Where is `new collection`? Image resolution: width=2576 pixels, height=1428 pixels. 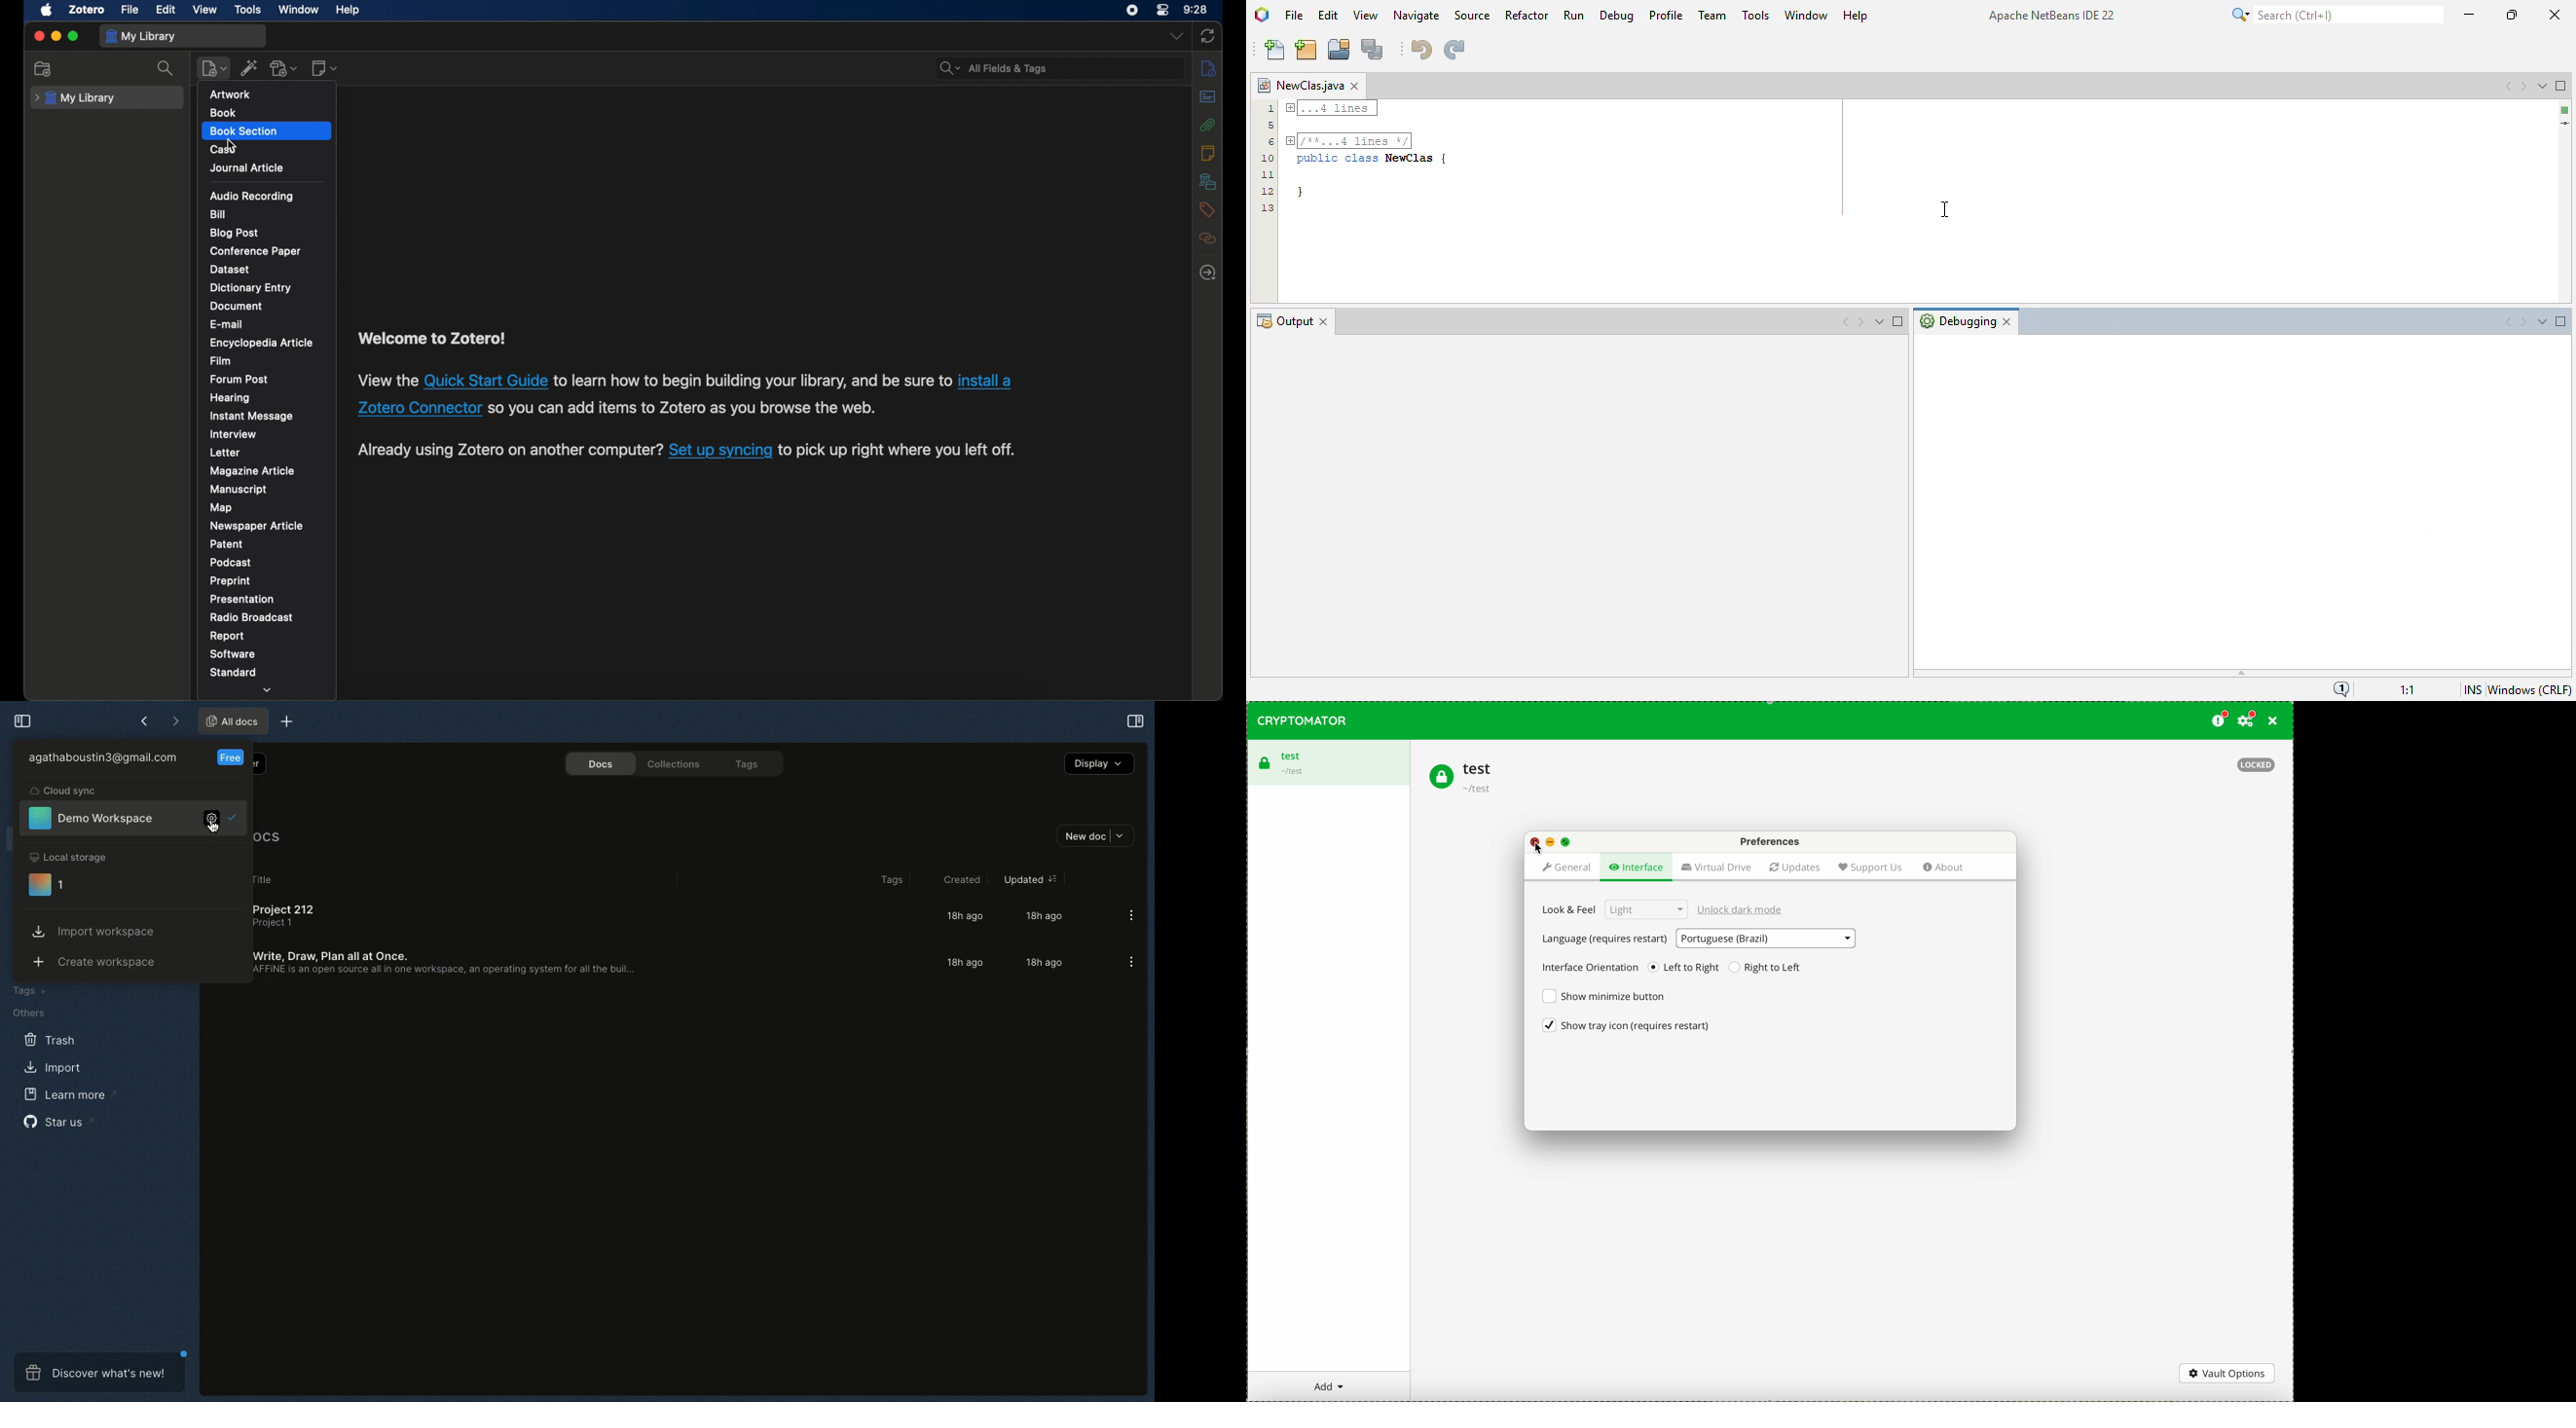 new collection is located at coordinates (42, 68).